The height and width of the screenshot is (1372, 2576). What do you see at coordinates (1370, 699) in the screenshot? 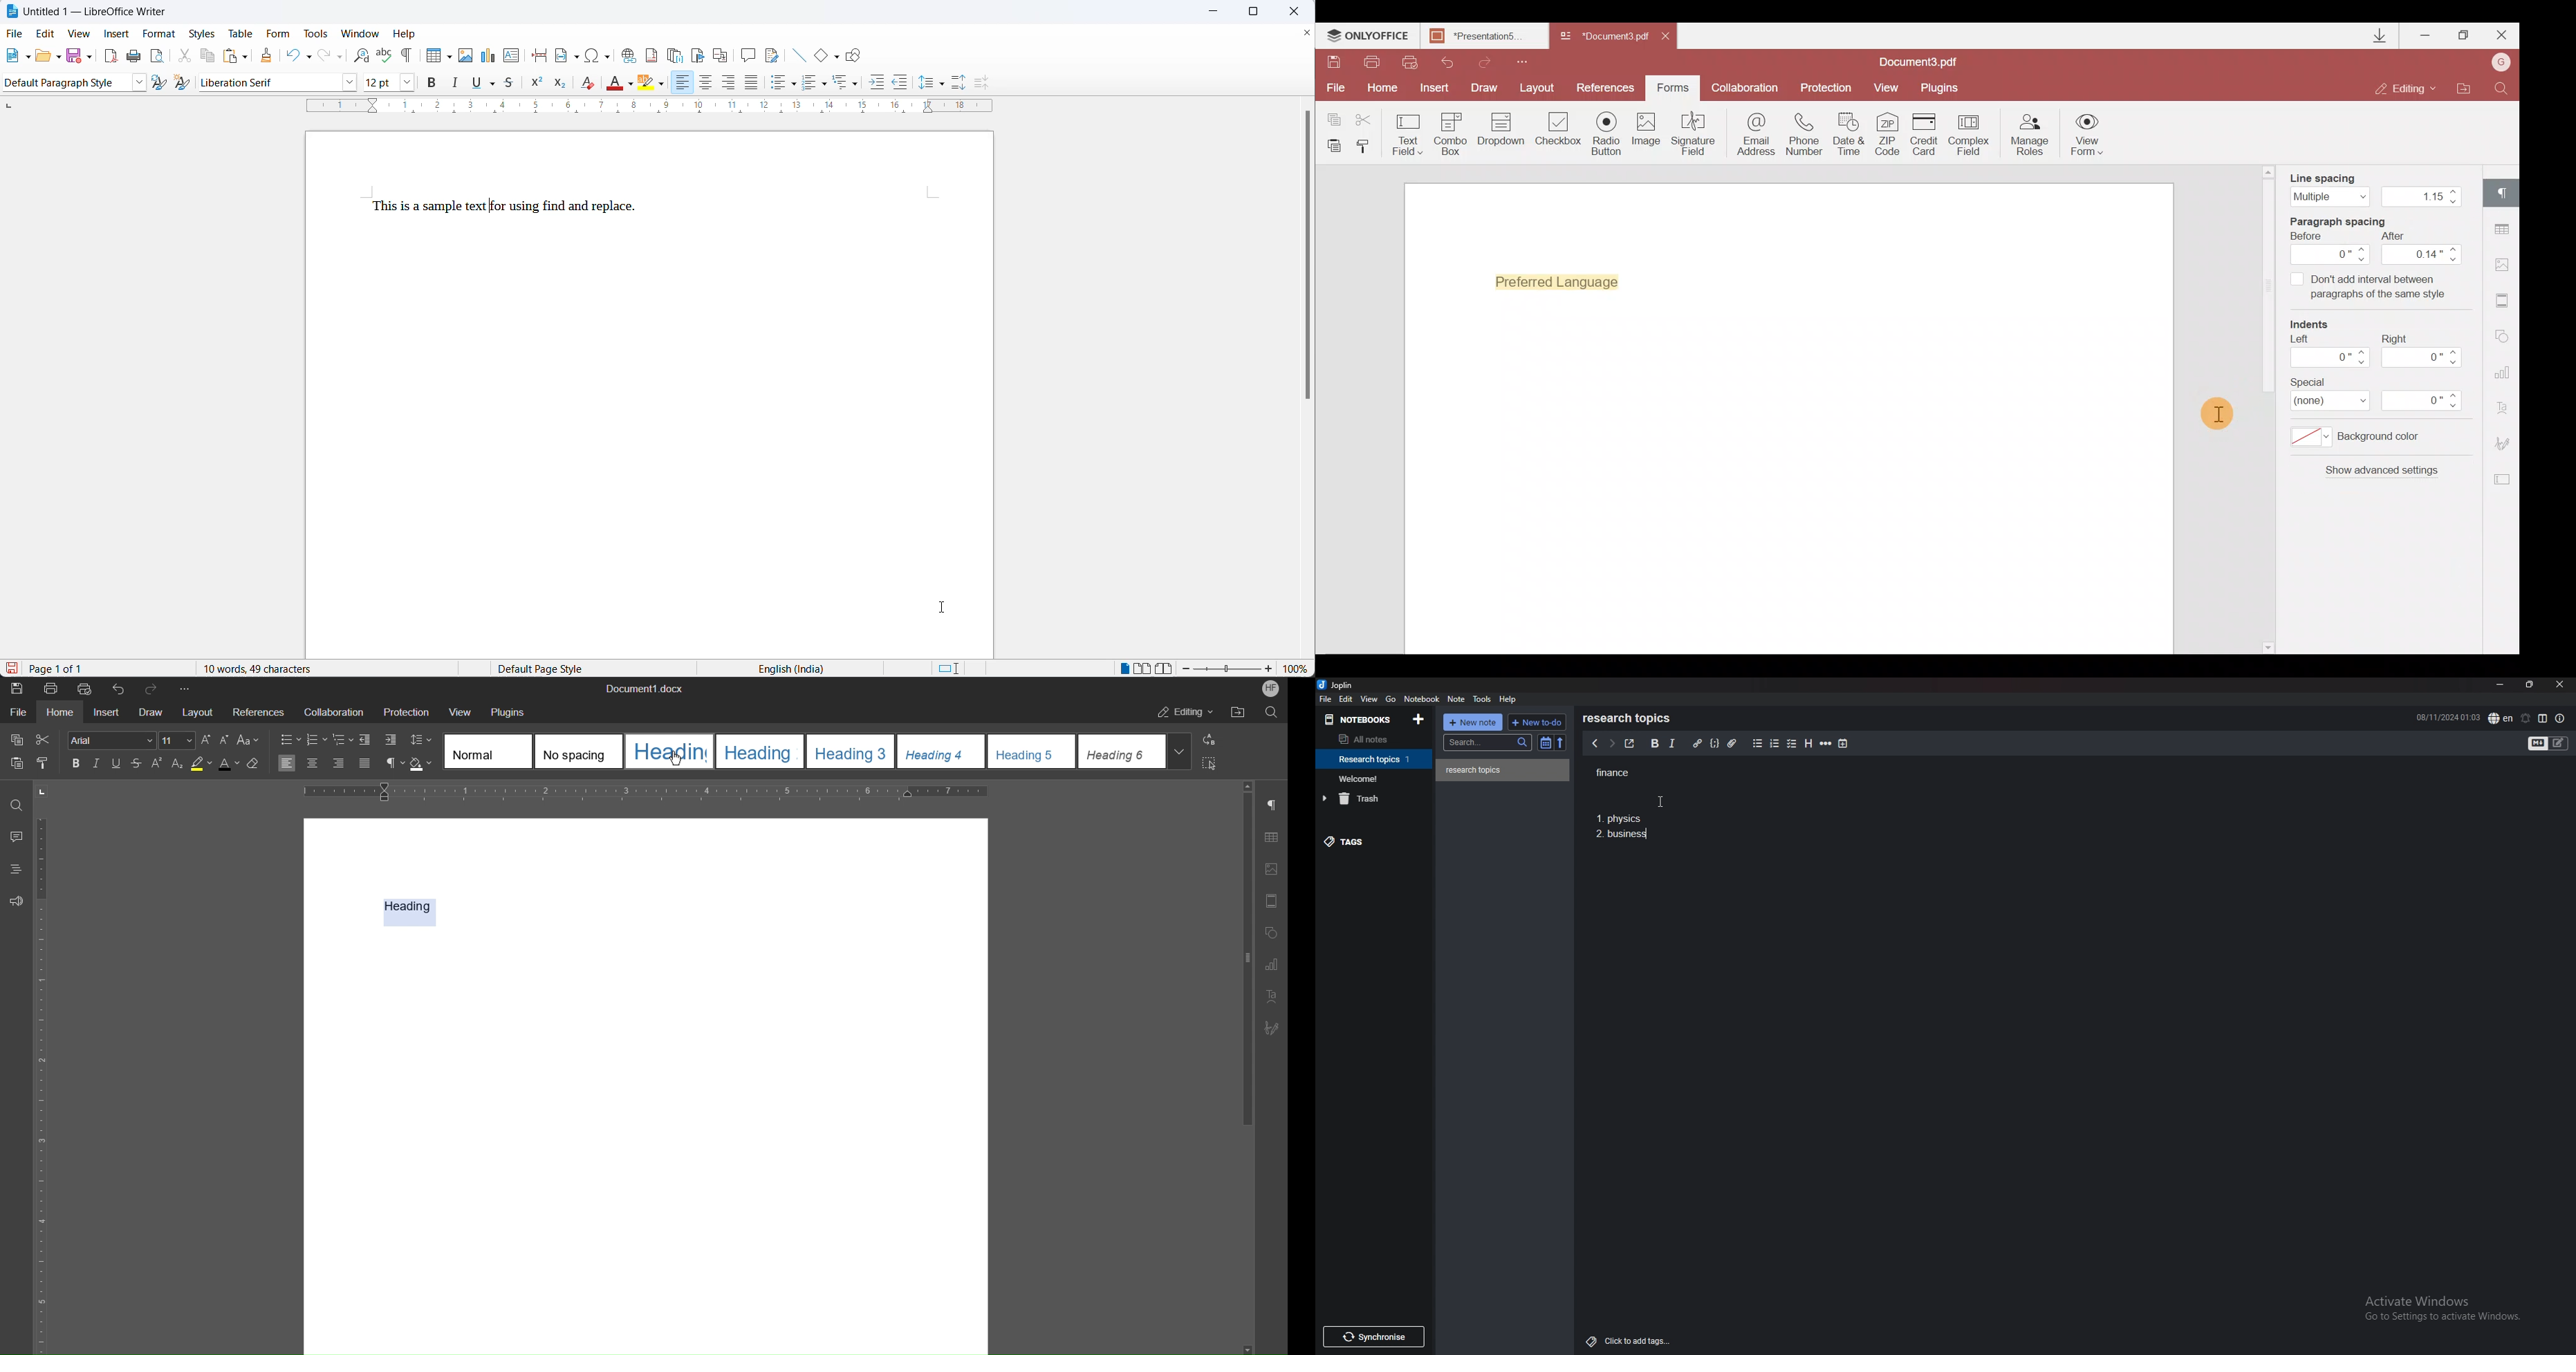
I see `view` at bounding box center [1370, 699].